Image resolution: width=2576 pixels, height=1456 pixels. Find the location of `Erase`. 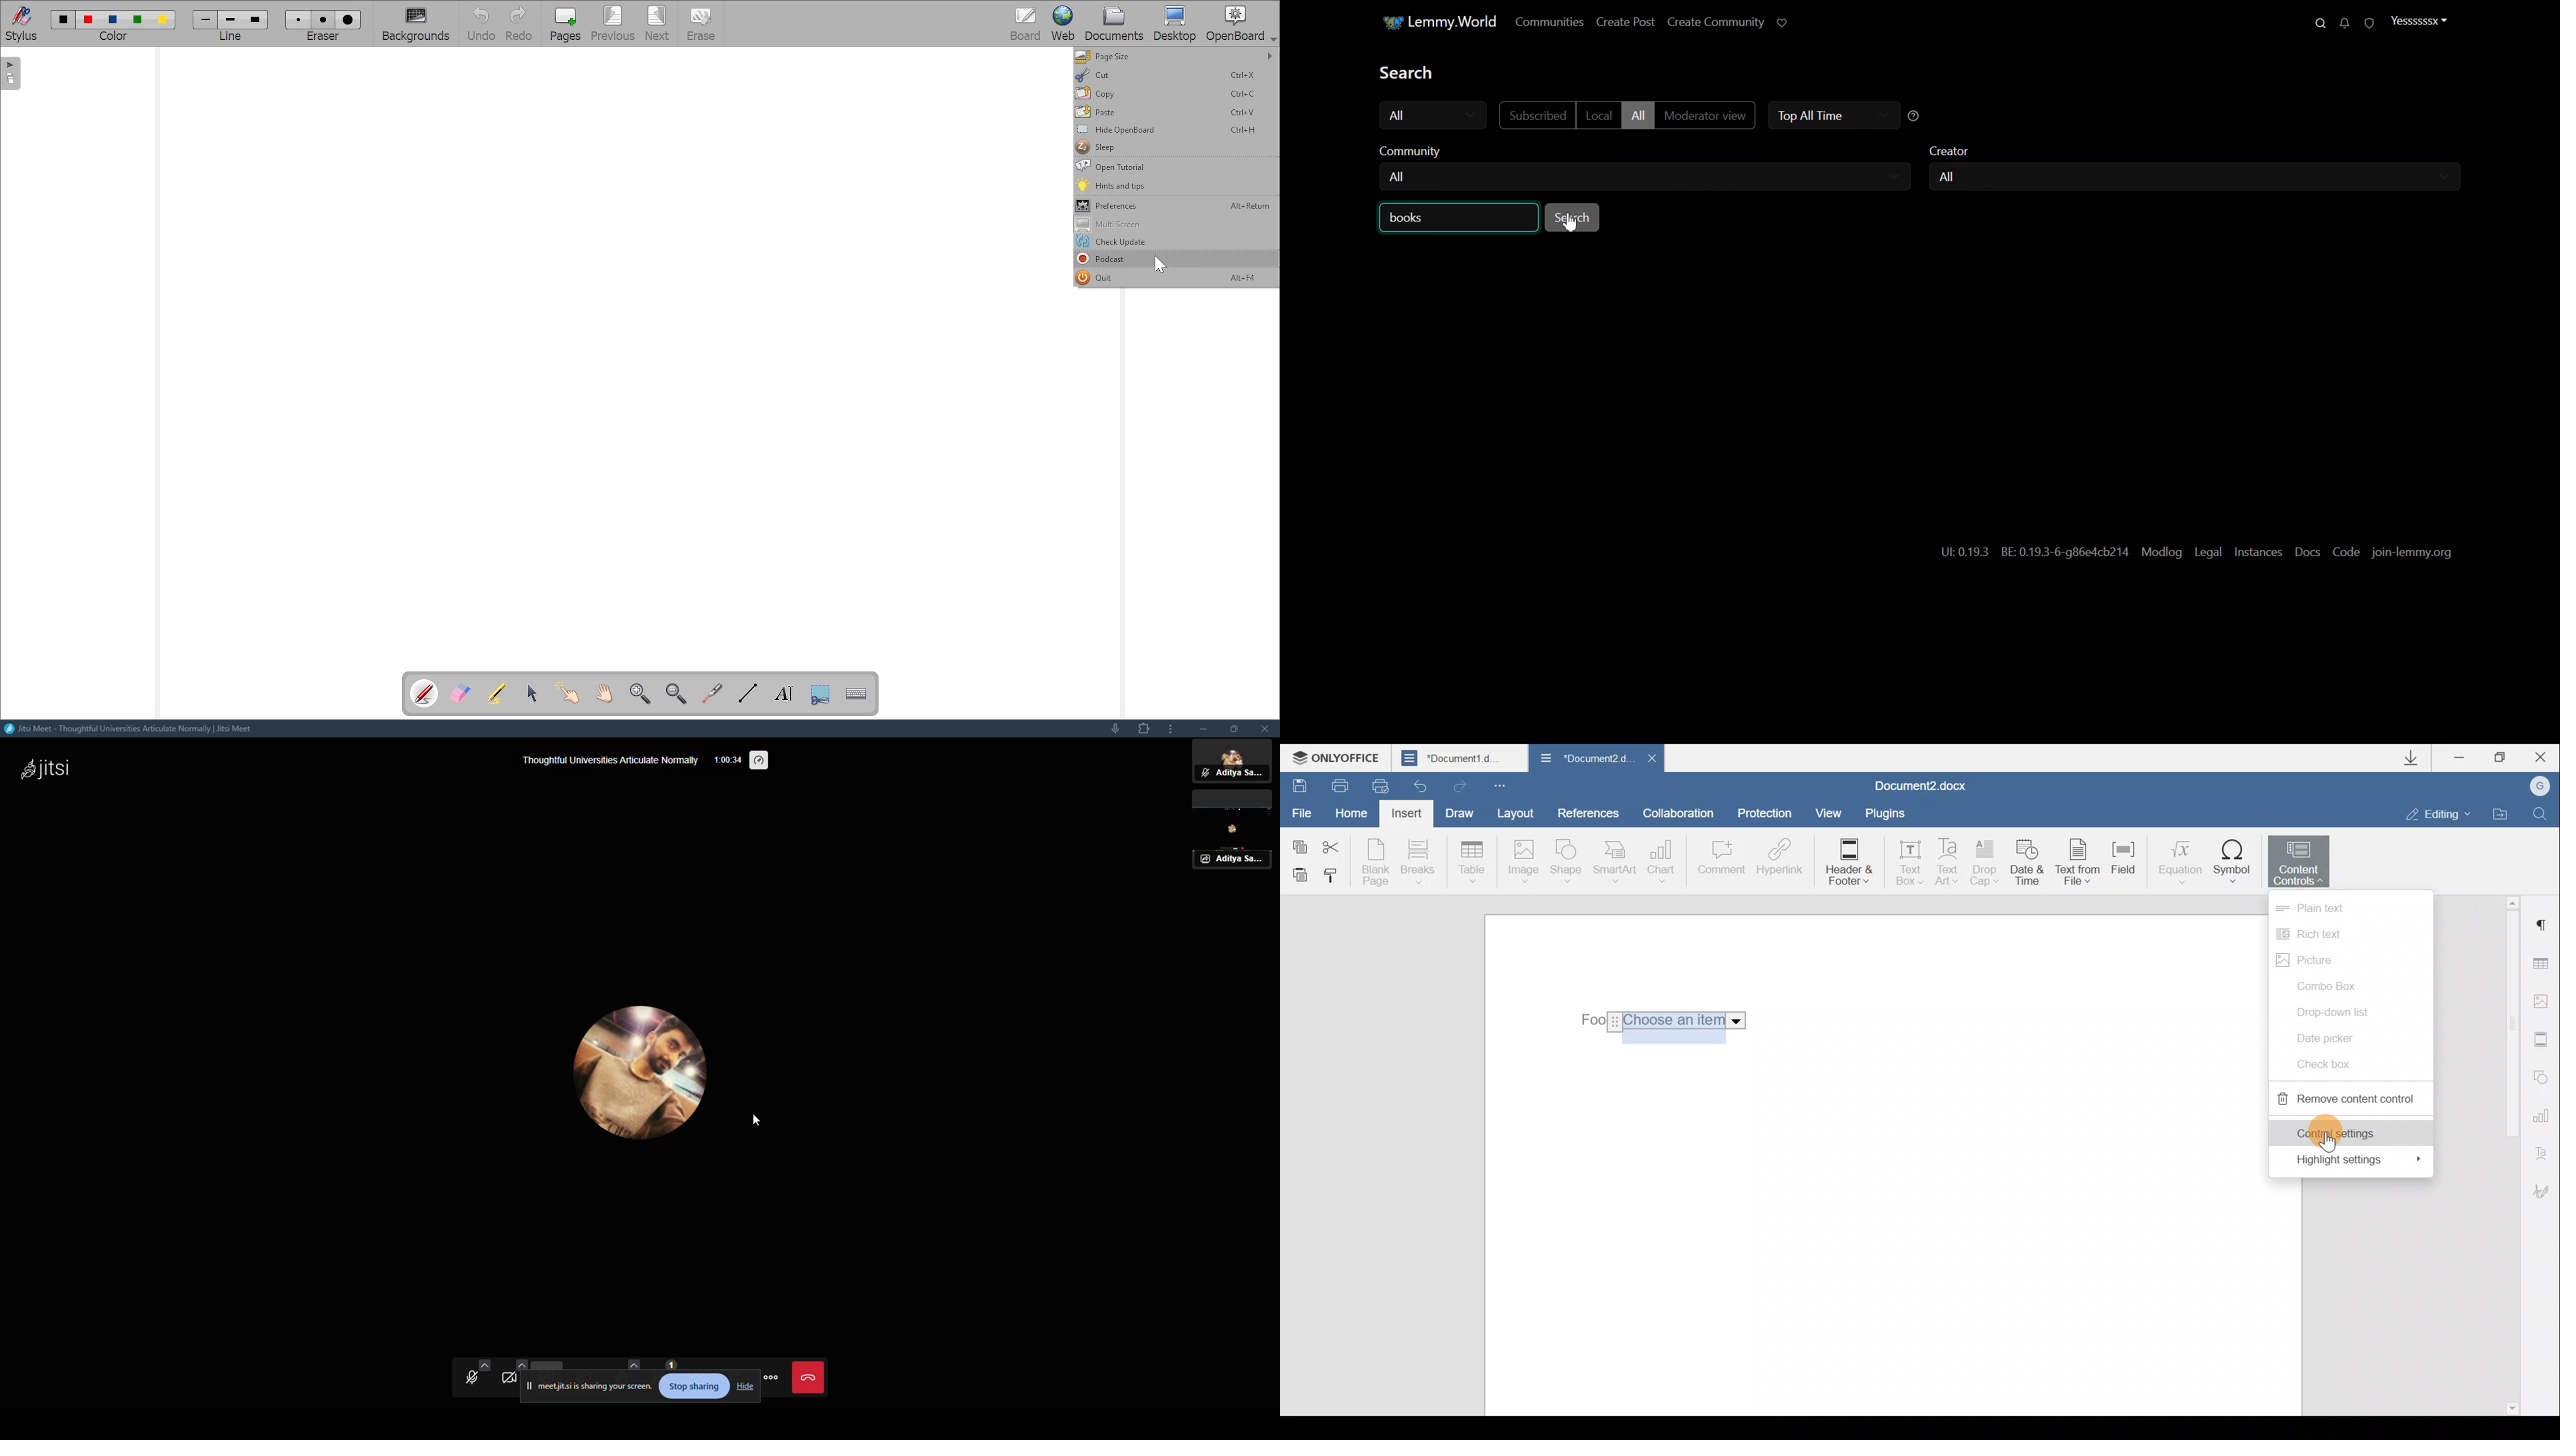

Erase is located at coordinates (709, 24).